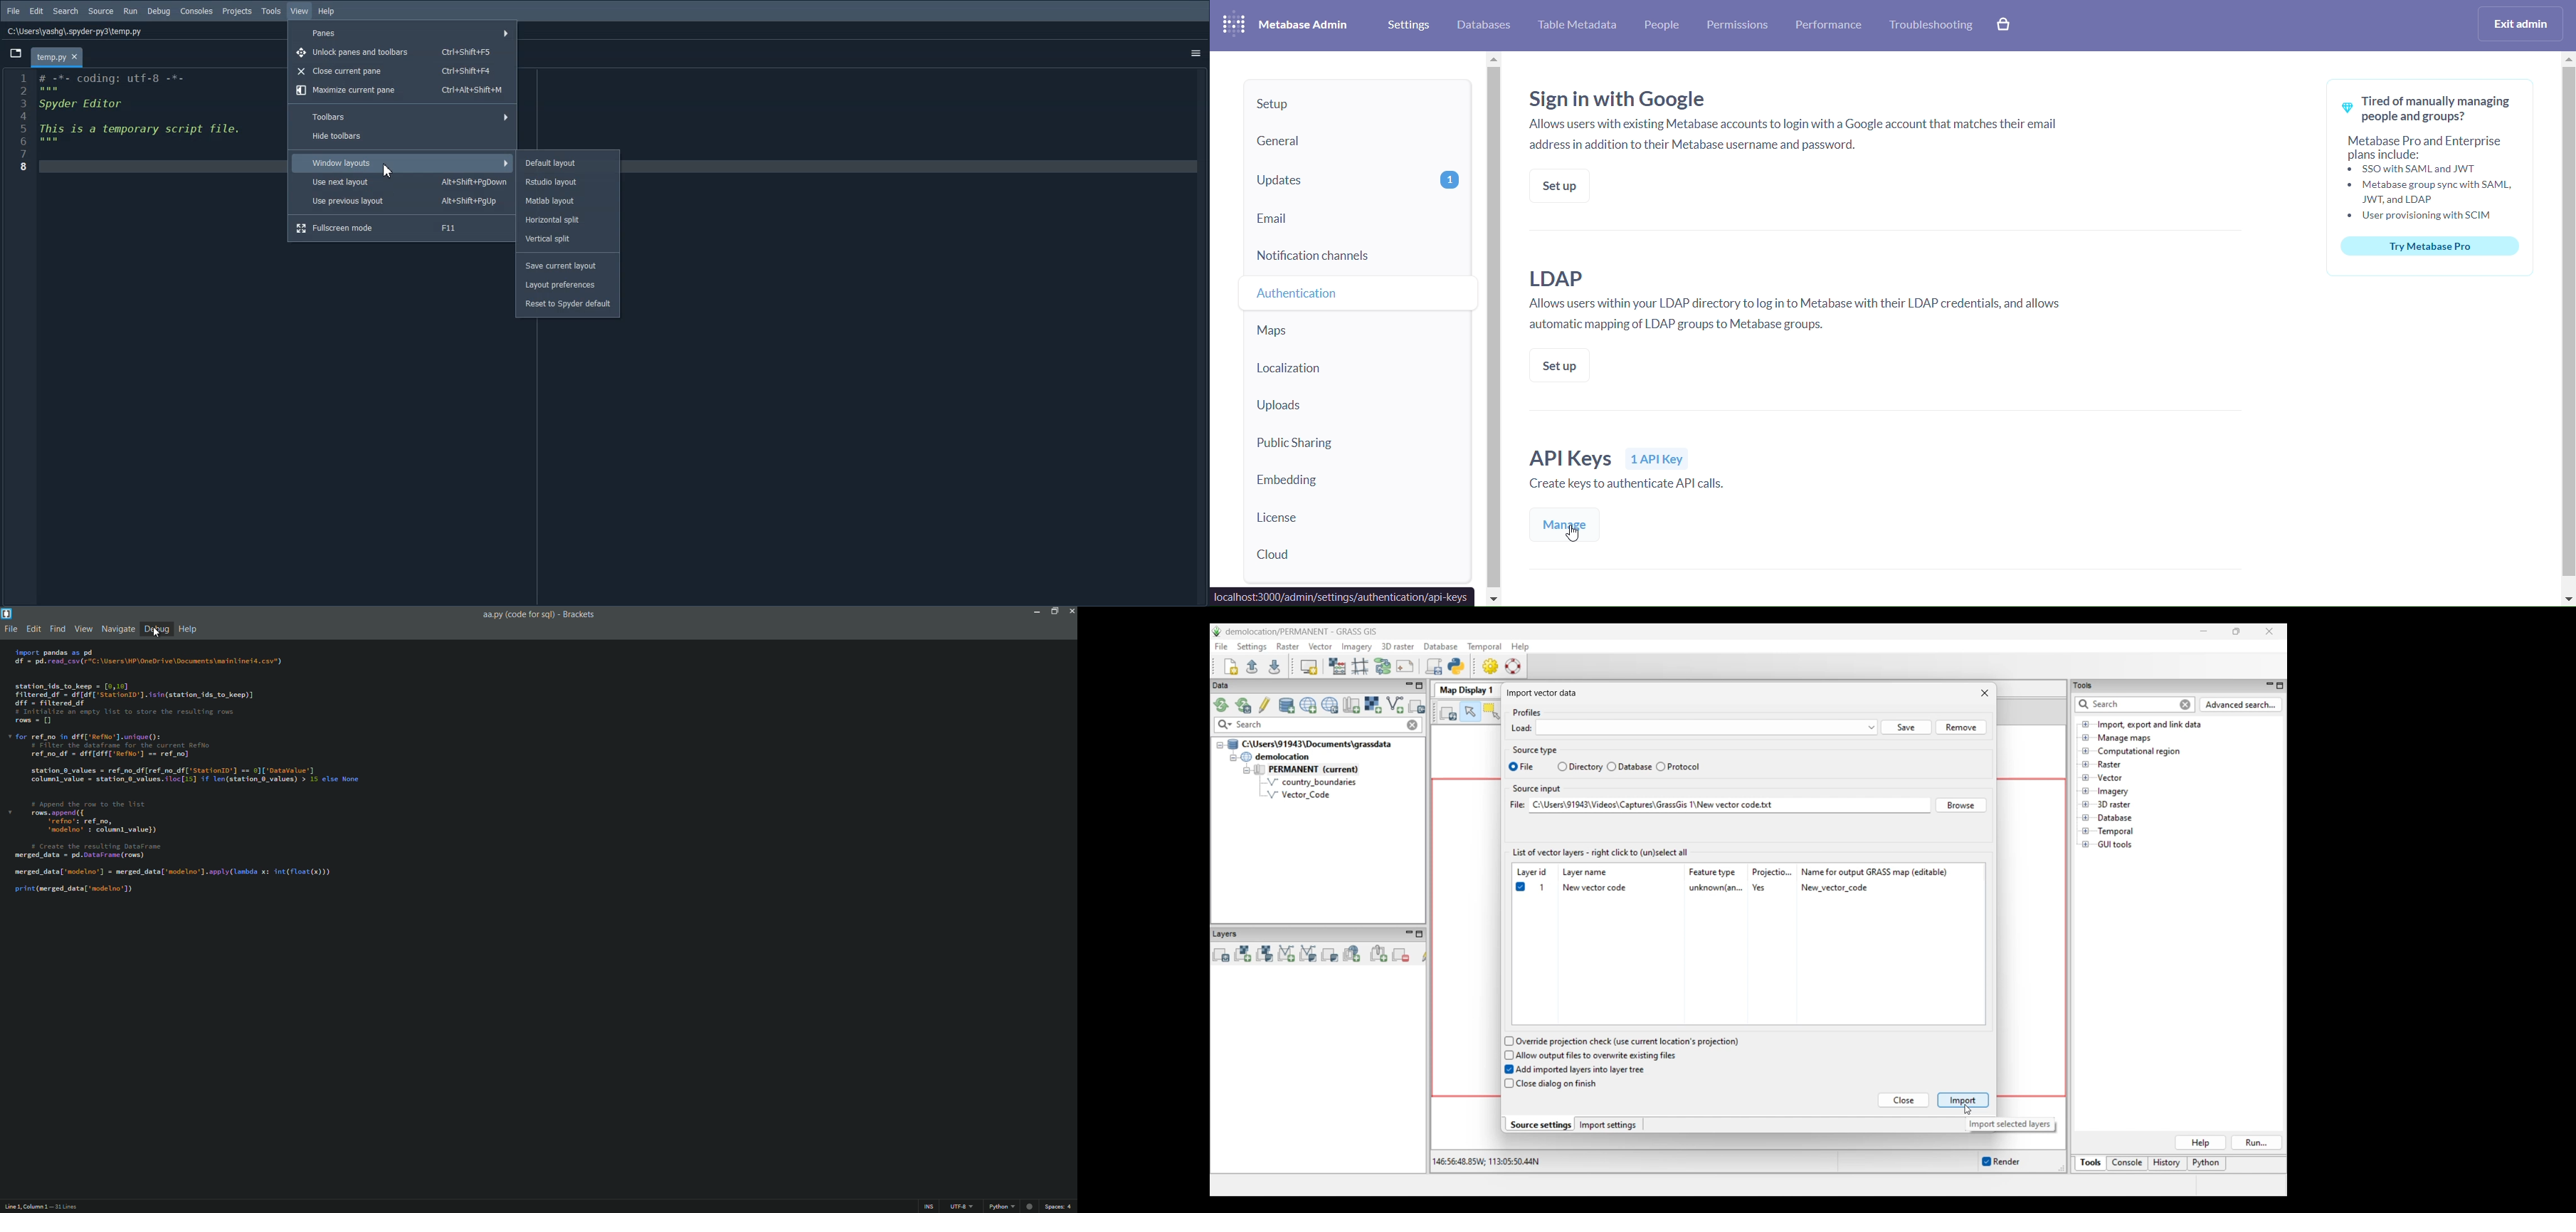  What do you see at coordinates (197, 11) in the screenshot?
I see `Console` at bounding box center [197, 11].